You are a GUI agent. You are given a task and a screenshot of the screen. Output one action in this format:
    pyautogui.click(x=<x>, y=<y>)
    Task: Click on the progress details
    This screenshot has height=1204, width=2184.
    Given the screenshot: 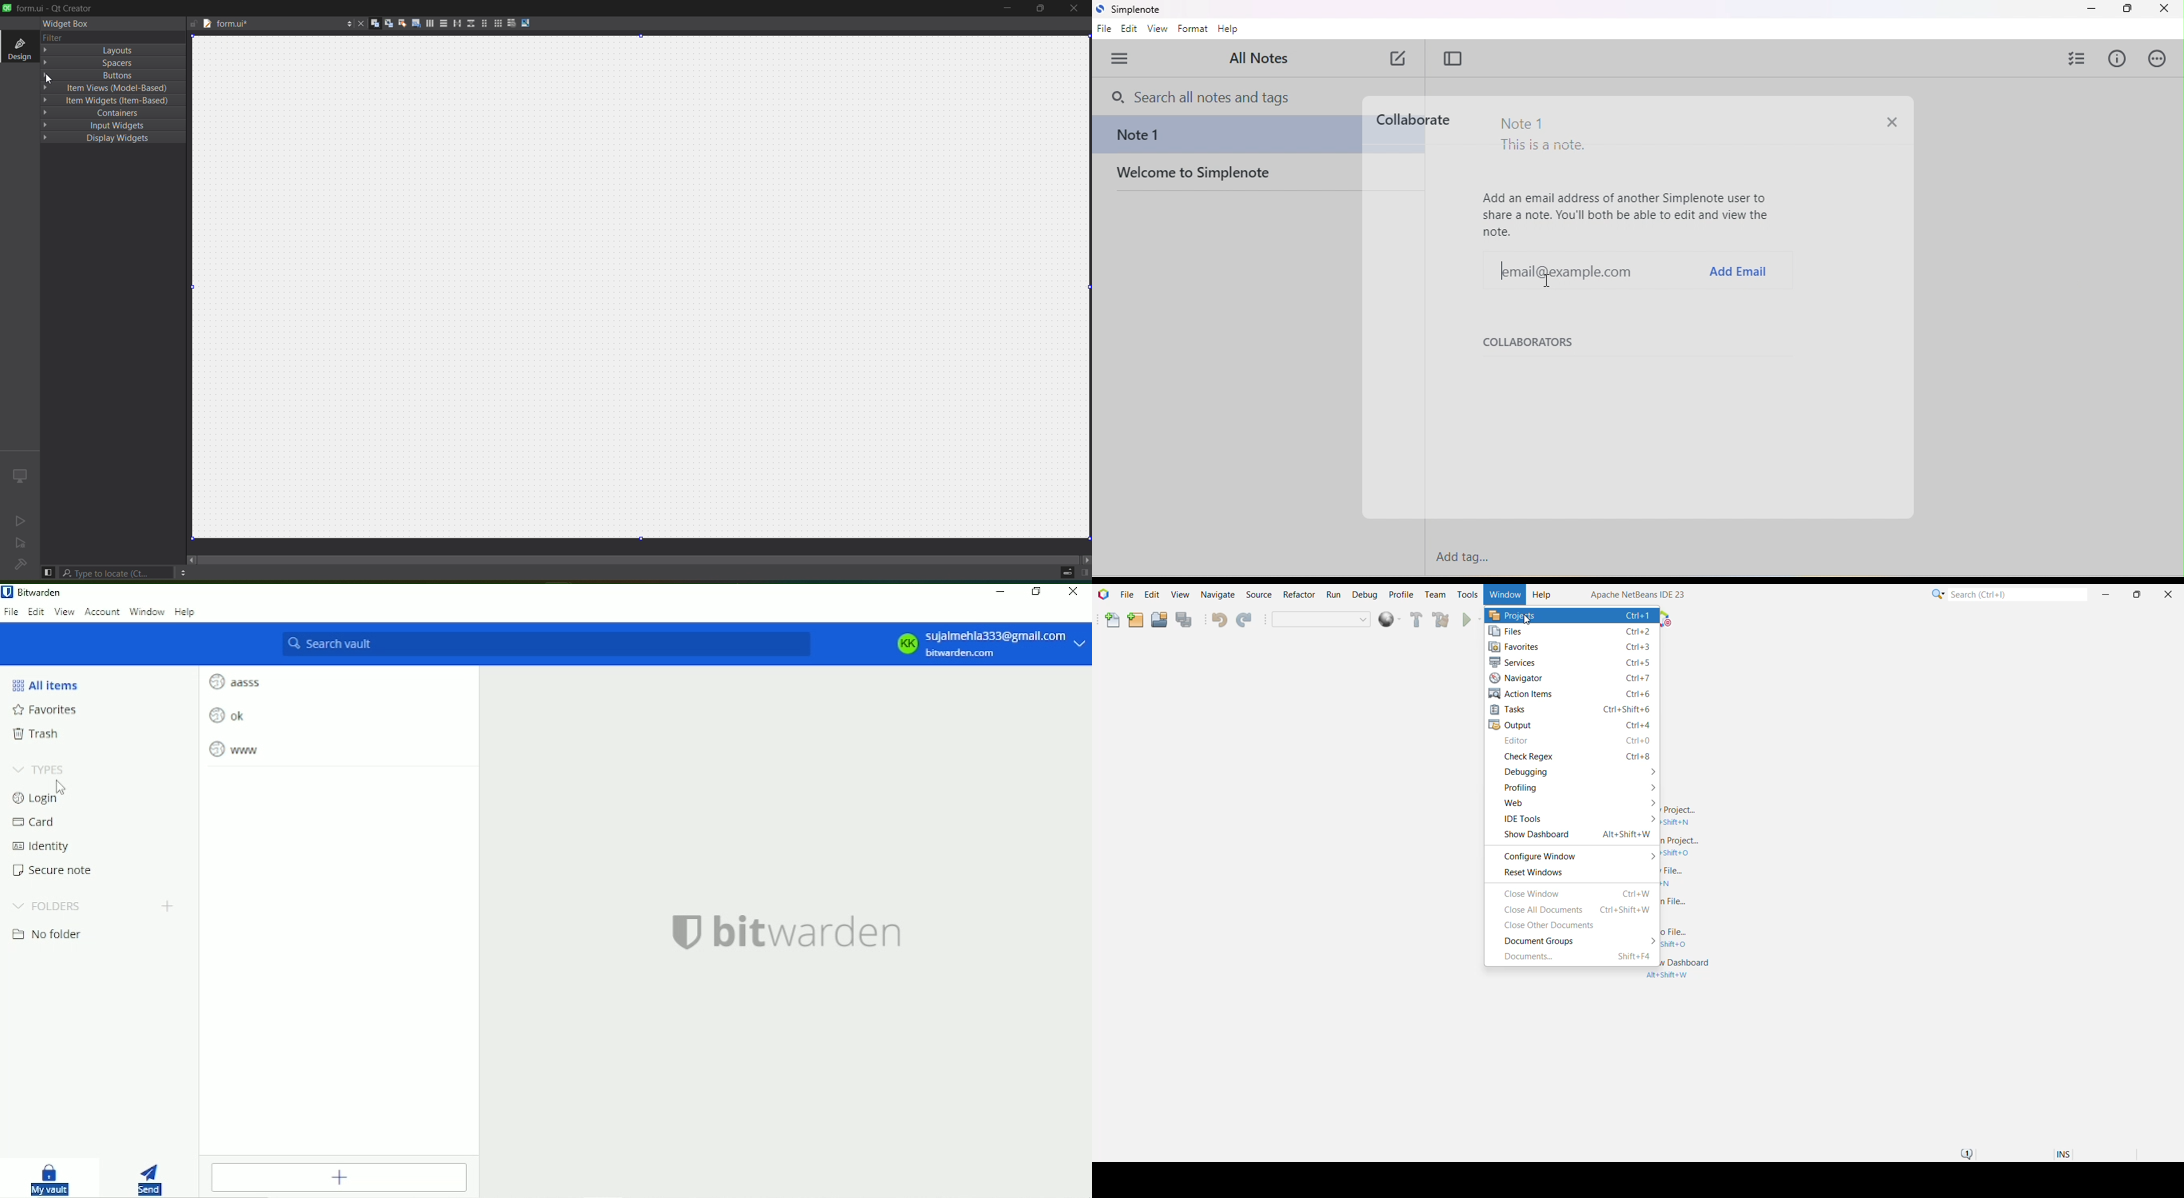 What is the action you would take?
    pyautogui.click(x=1065, y=574)
    